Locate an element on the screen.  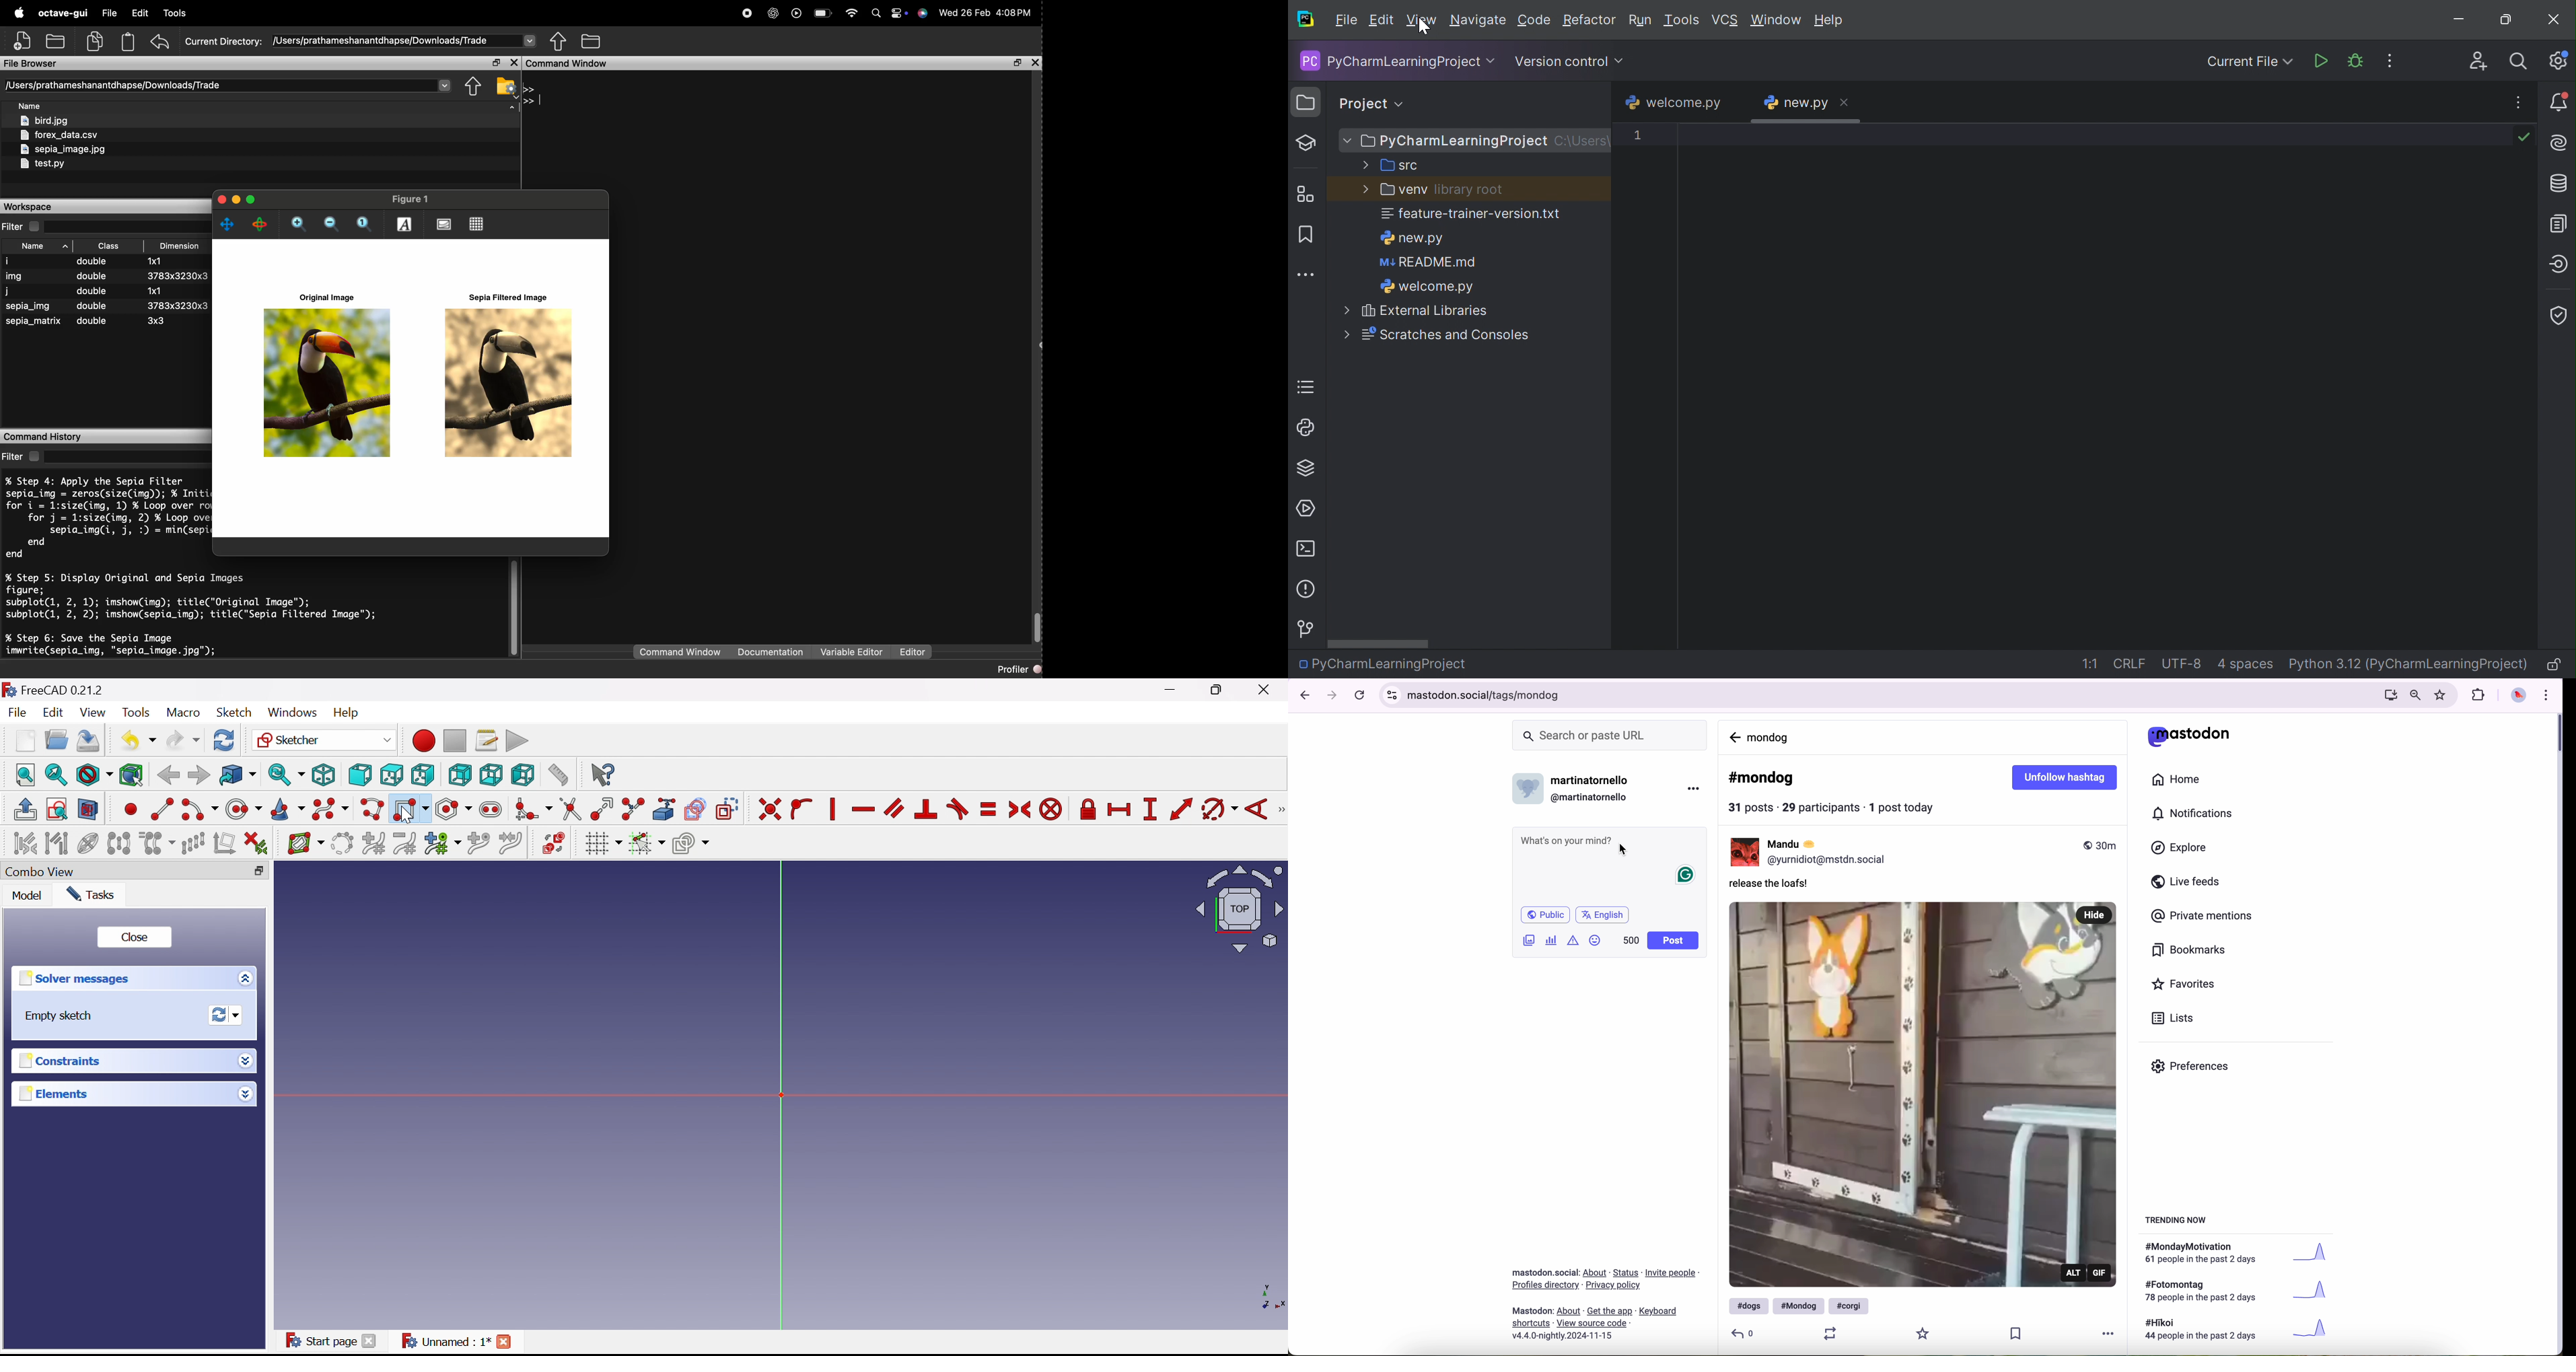
favorites is located at coordinates (2185, 984).